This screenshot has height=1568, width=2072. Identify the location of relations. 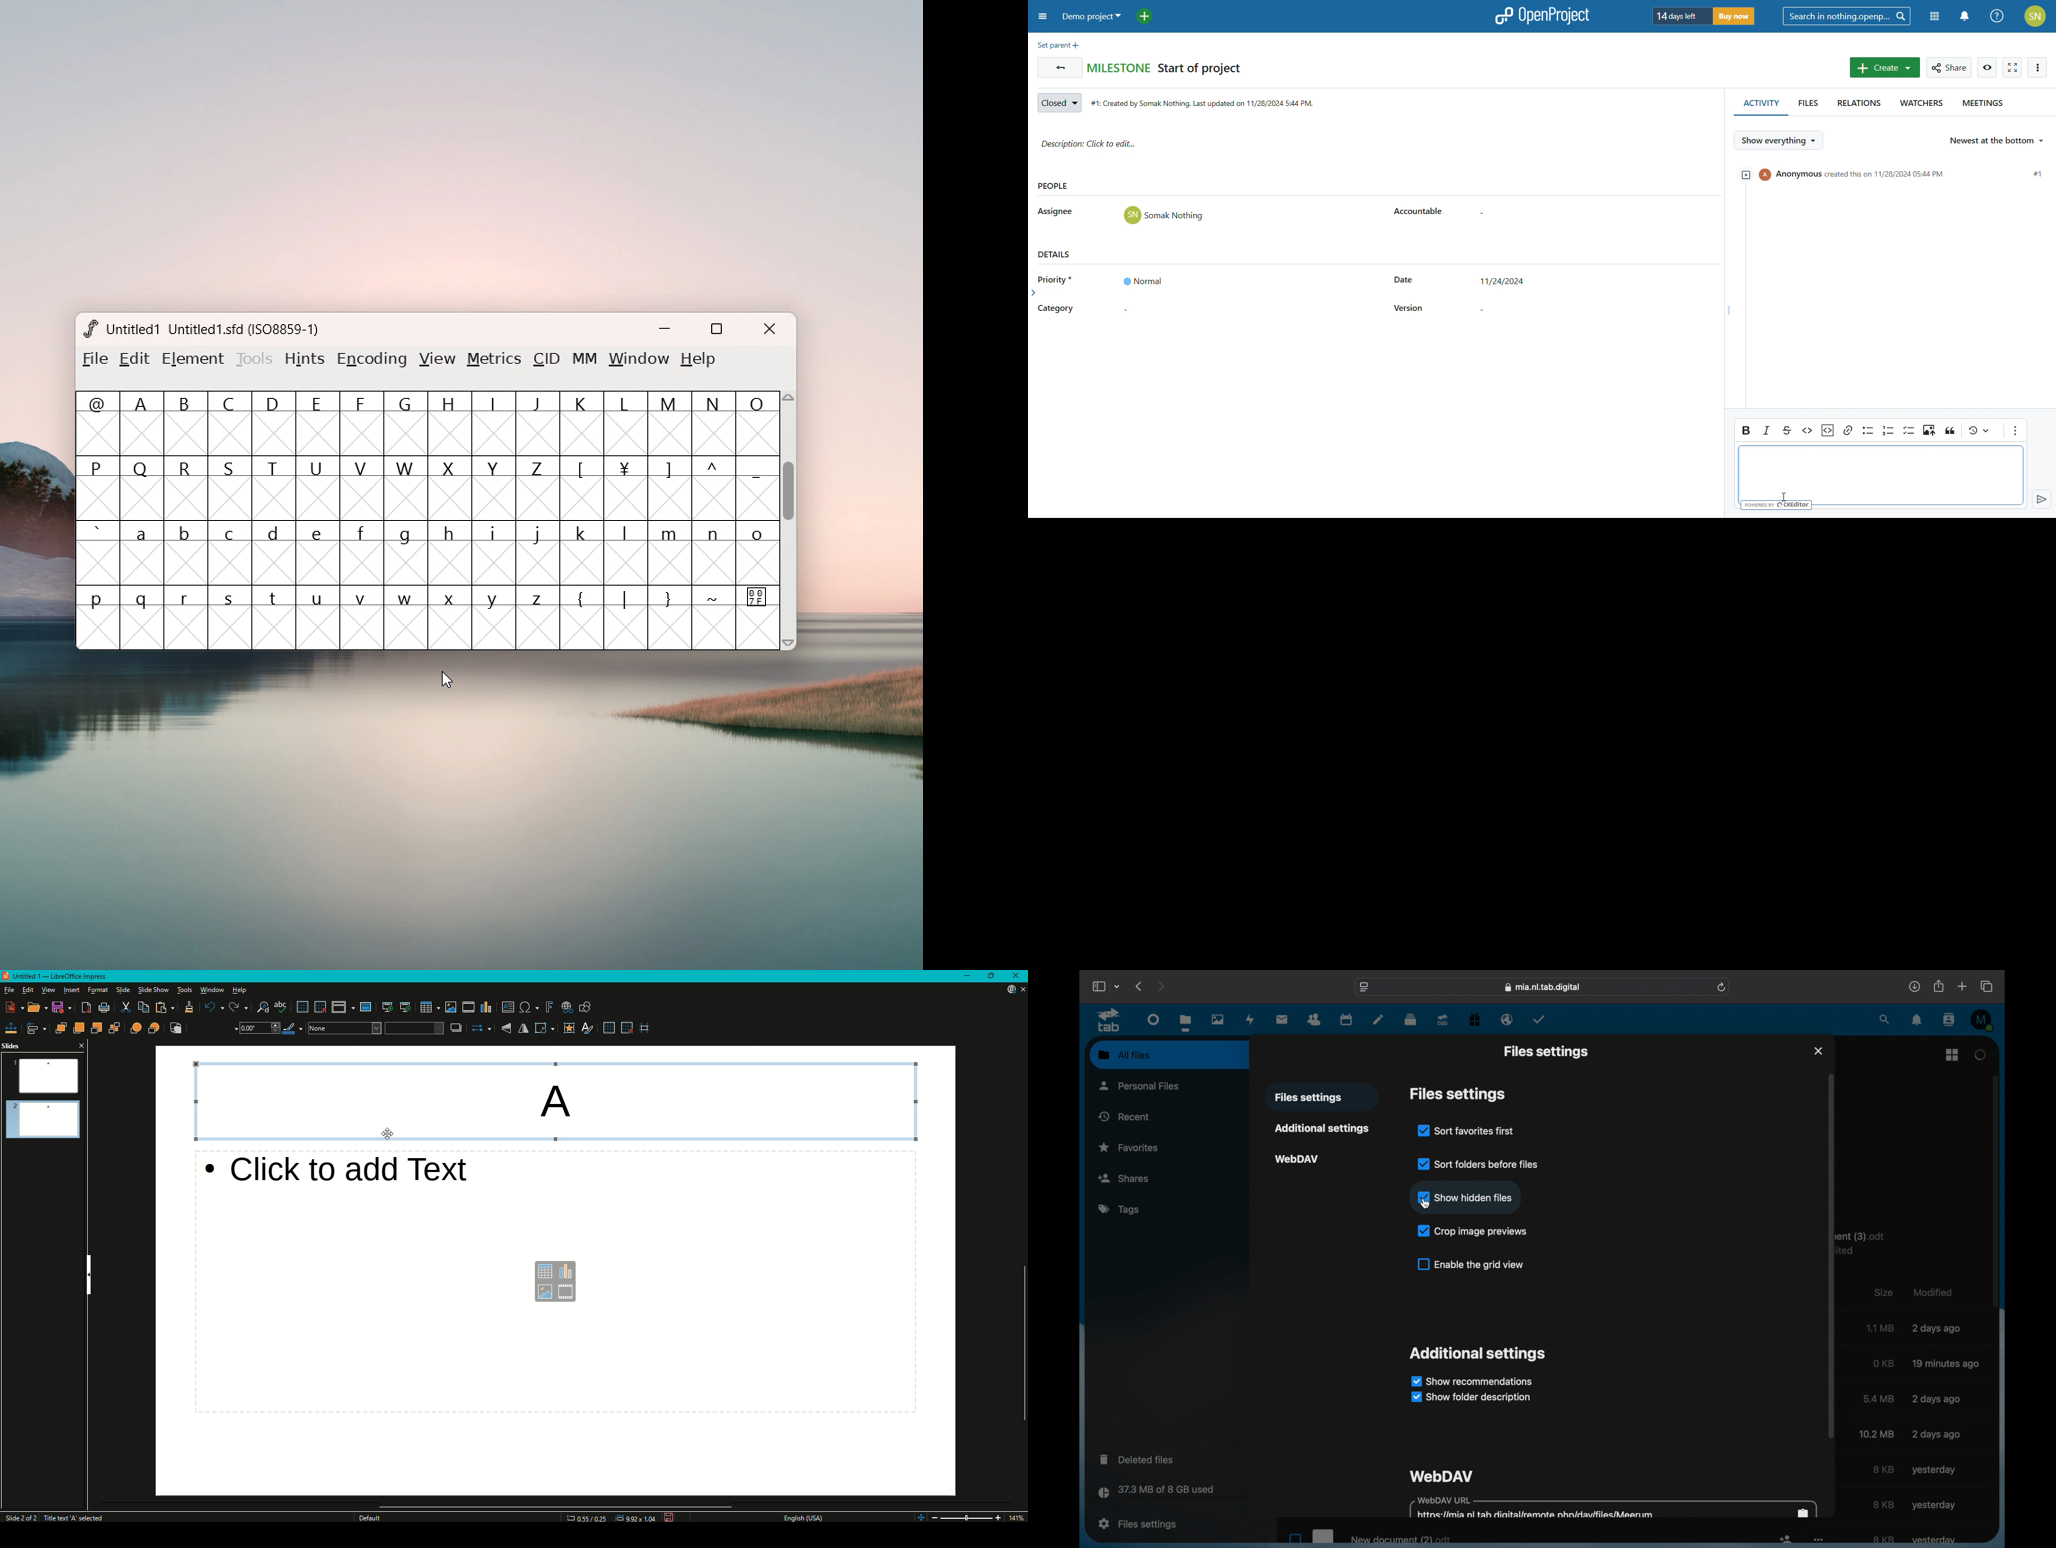
(1855, 106).